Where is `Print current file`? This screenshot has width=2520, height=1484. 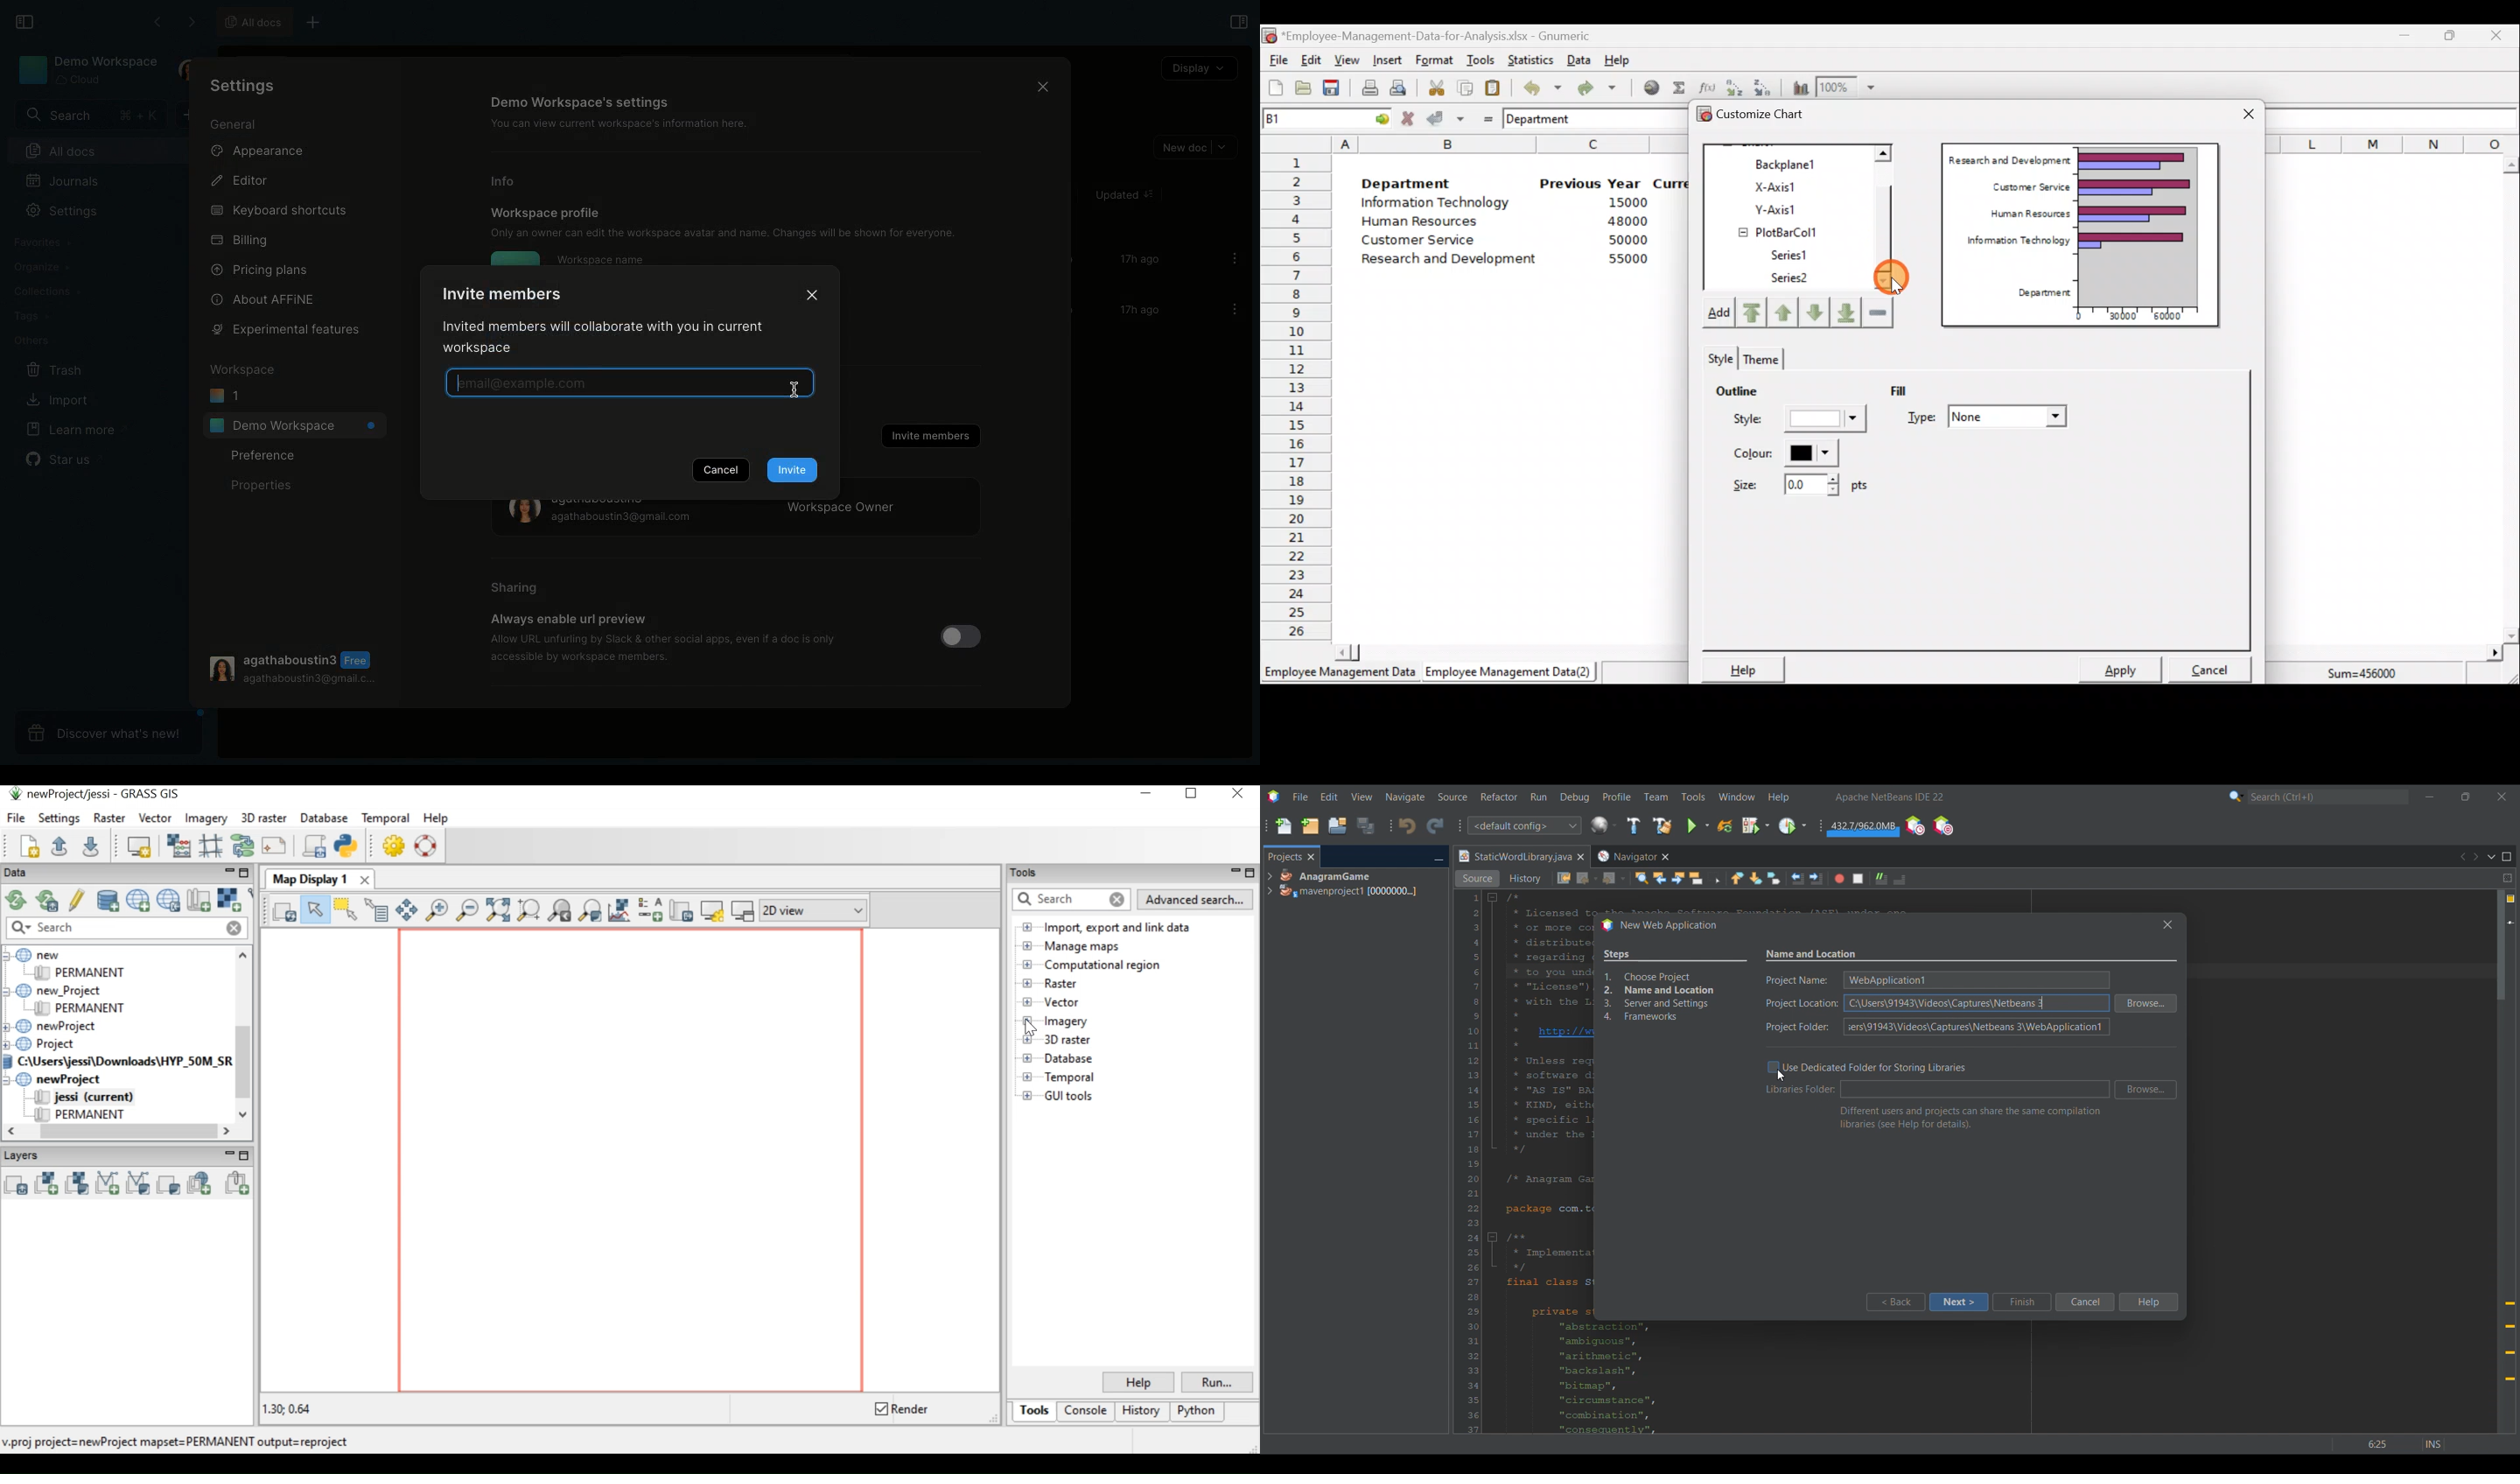
Print current file is located at coordinates (1370, 87).